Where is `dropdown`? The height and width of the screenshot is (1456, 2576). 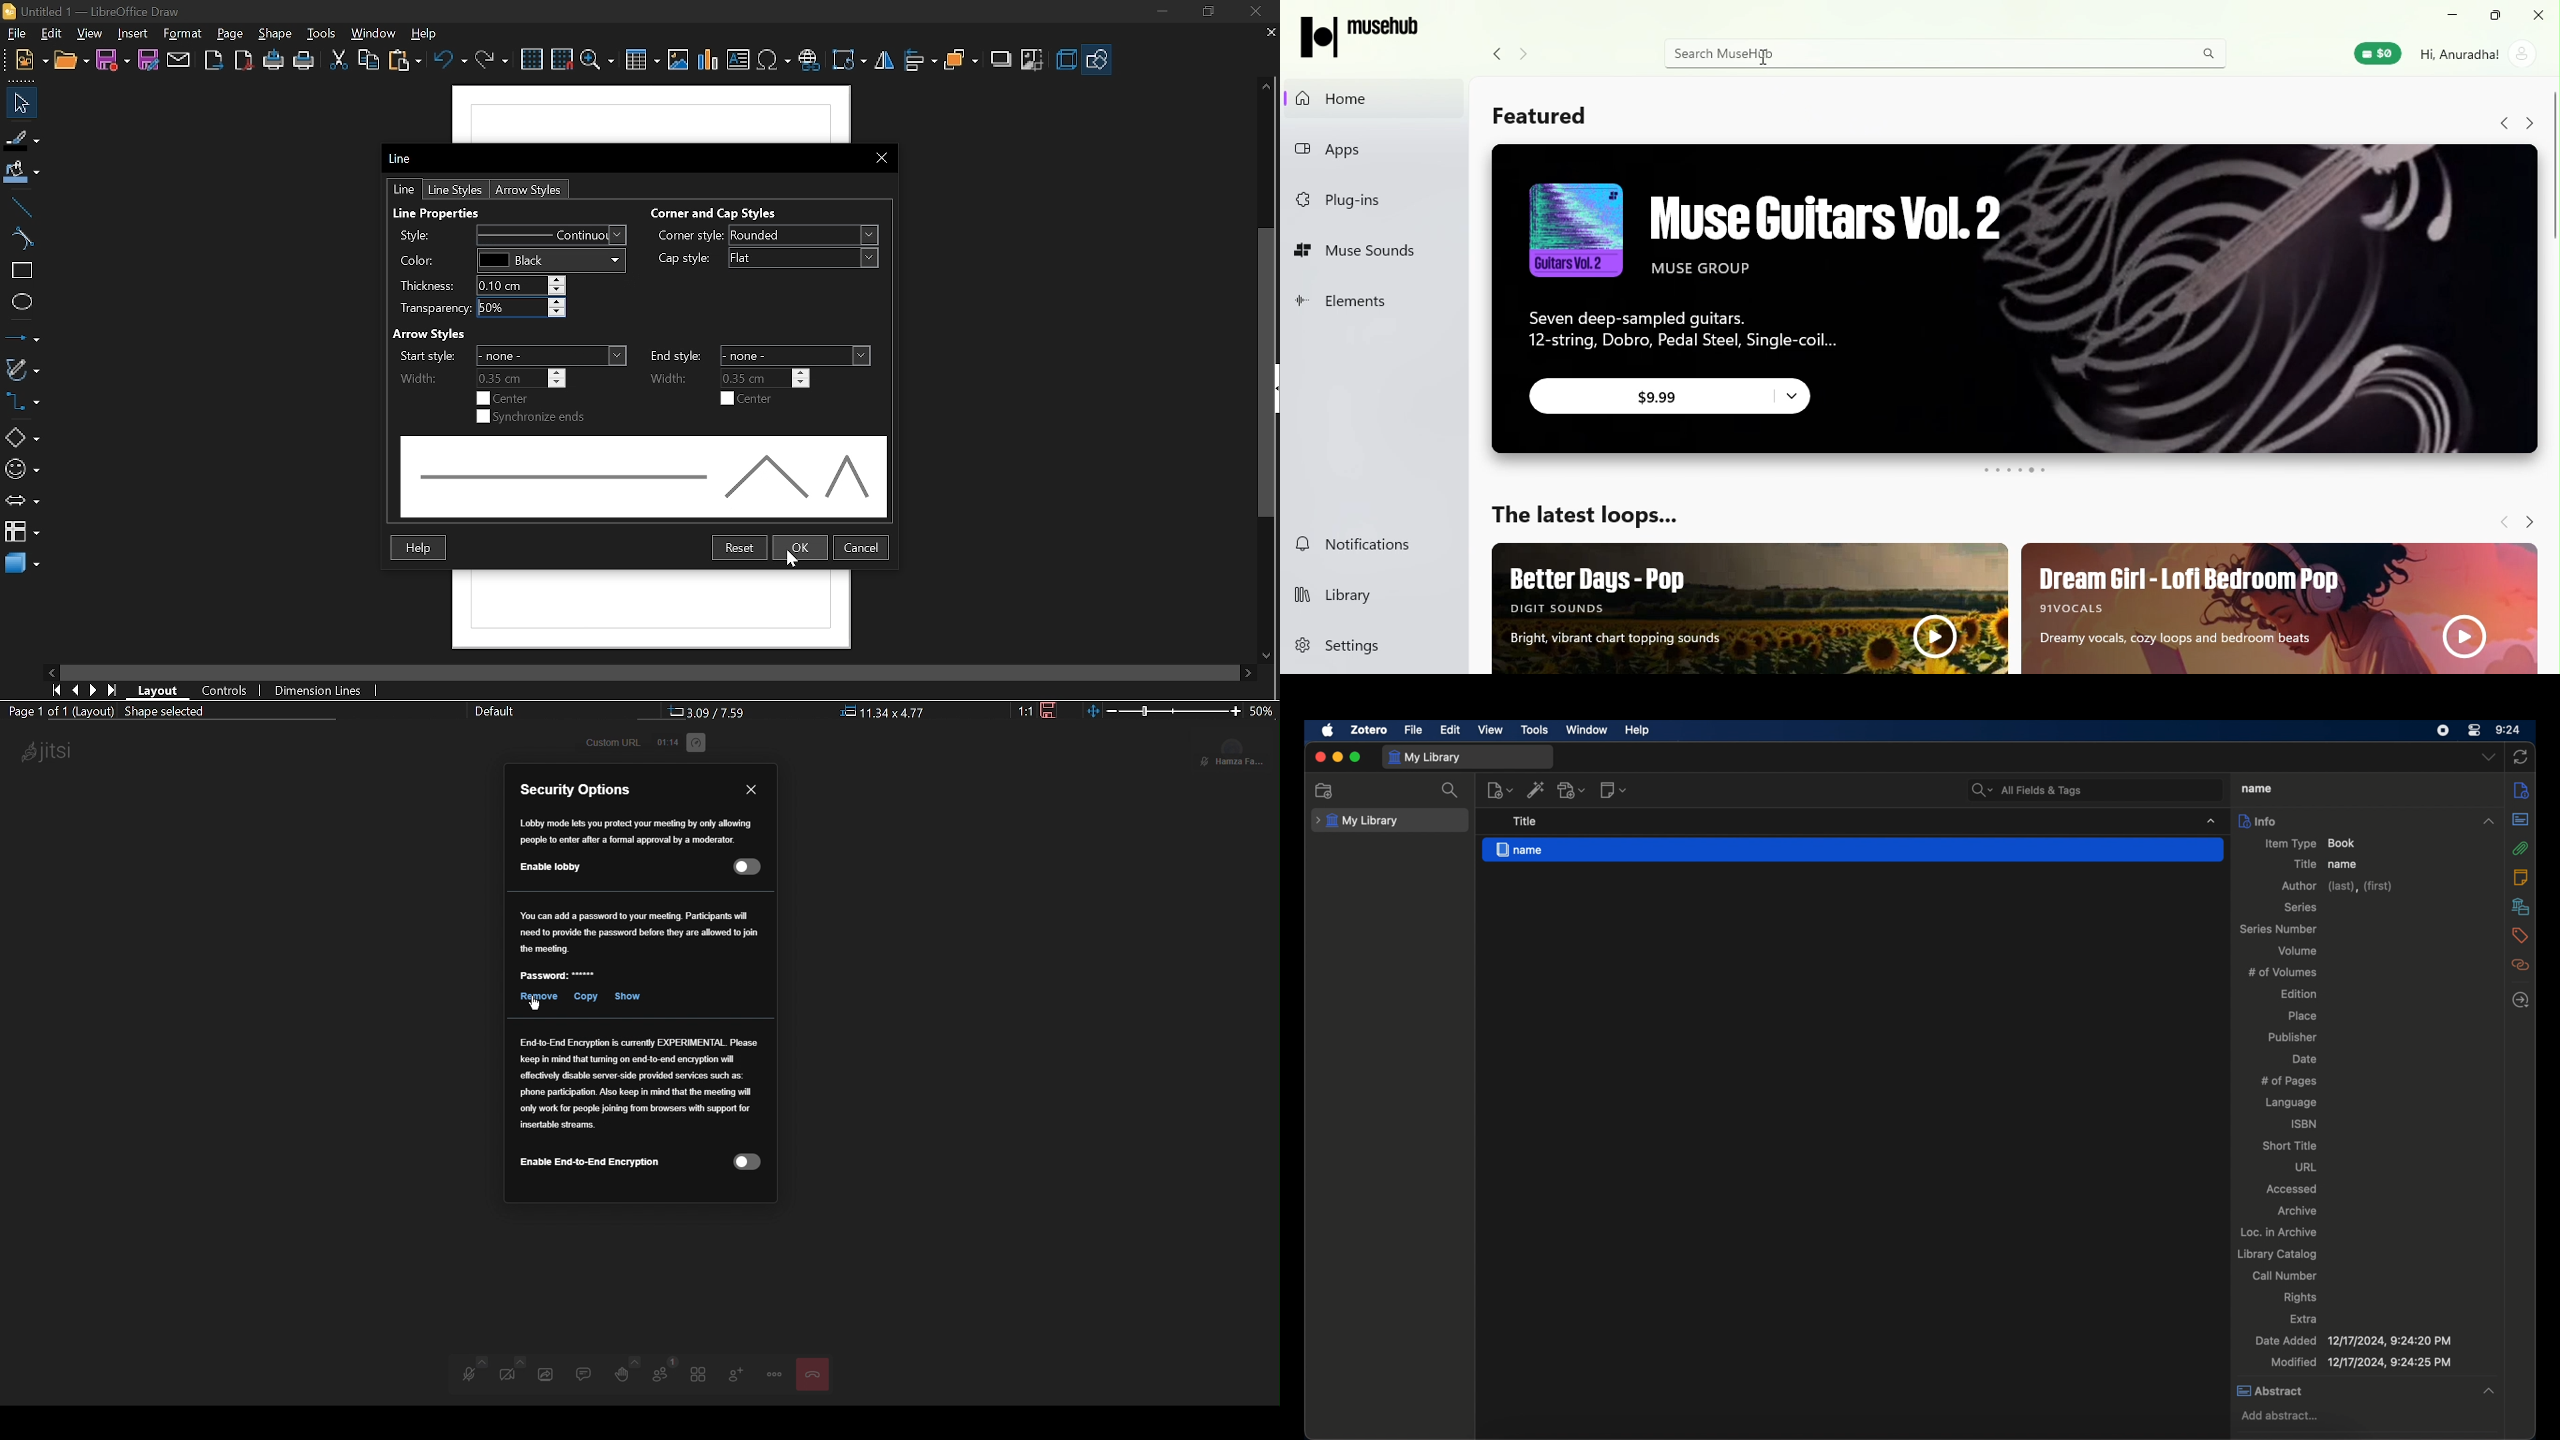
dropdown is located at coordinates (2489, 757).